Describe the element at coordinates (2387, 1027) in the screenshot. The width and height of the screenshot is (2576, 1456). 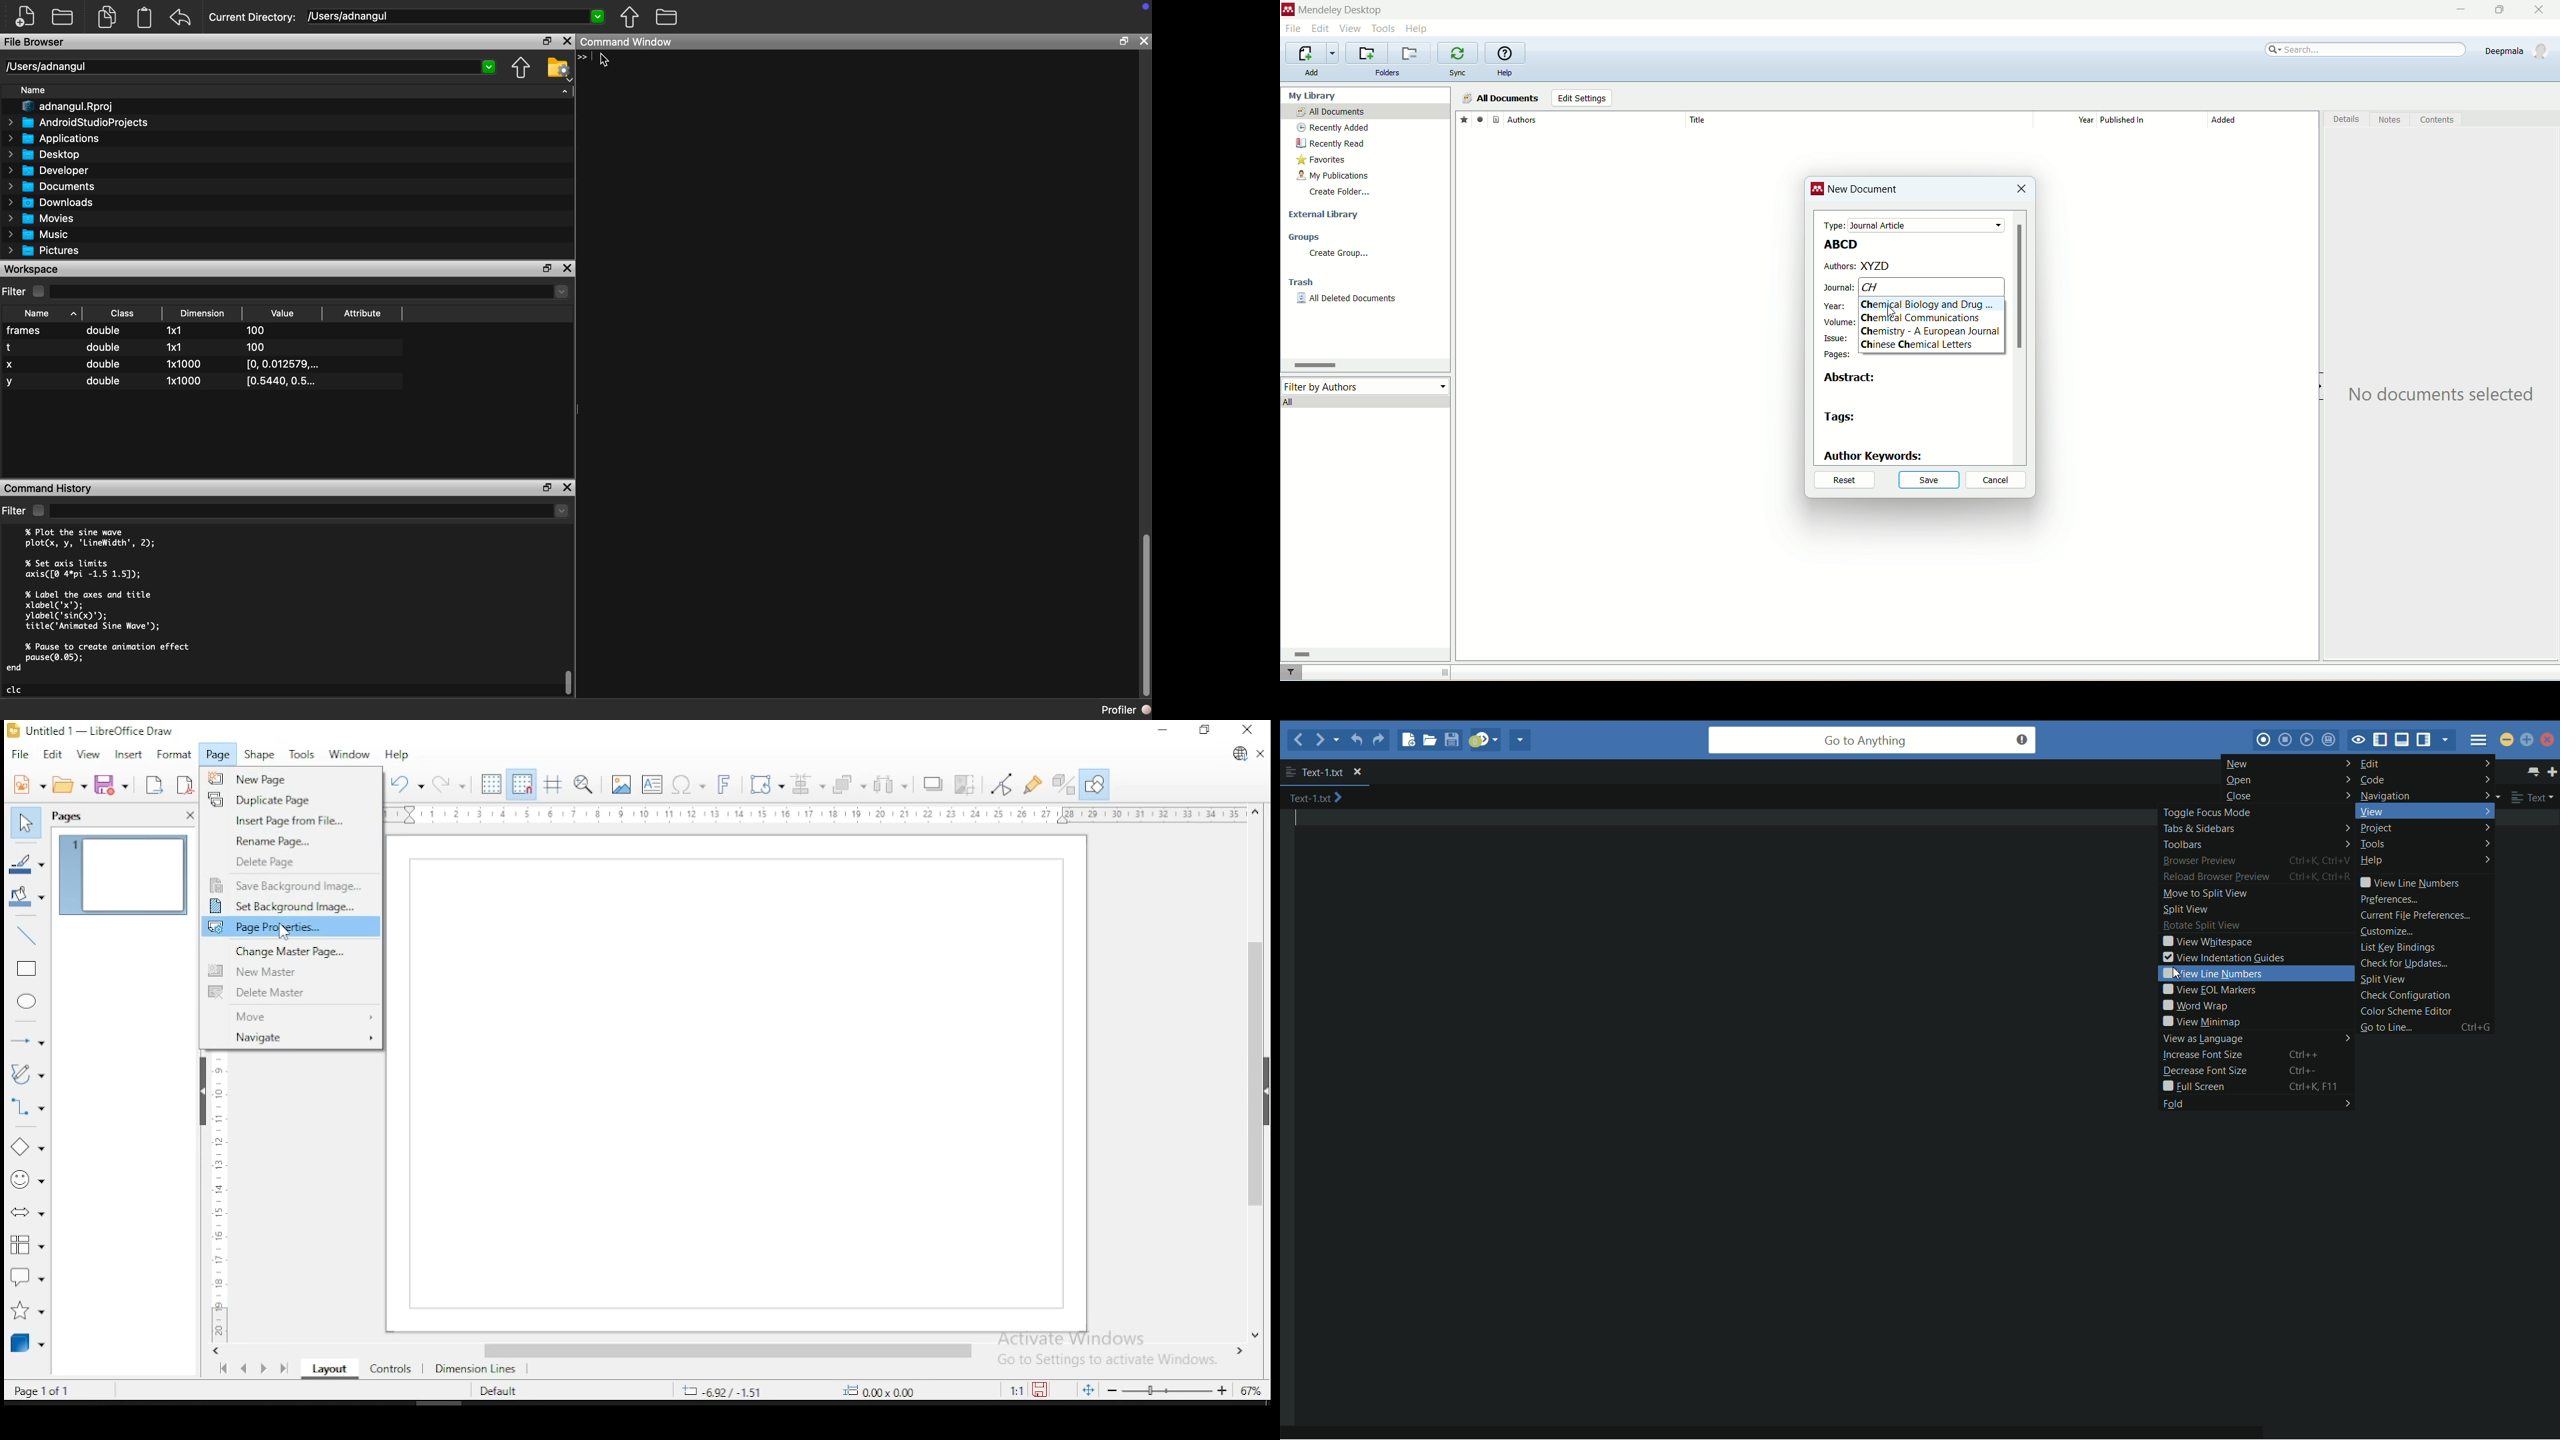
I see `go to line` at that location.